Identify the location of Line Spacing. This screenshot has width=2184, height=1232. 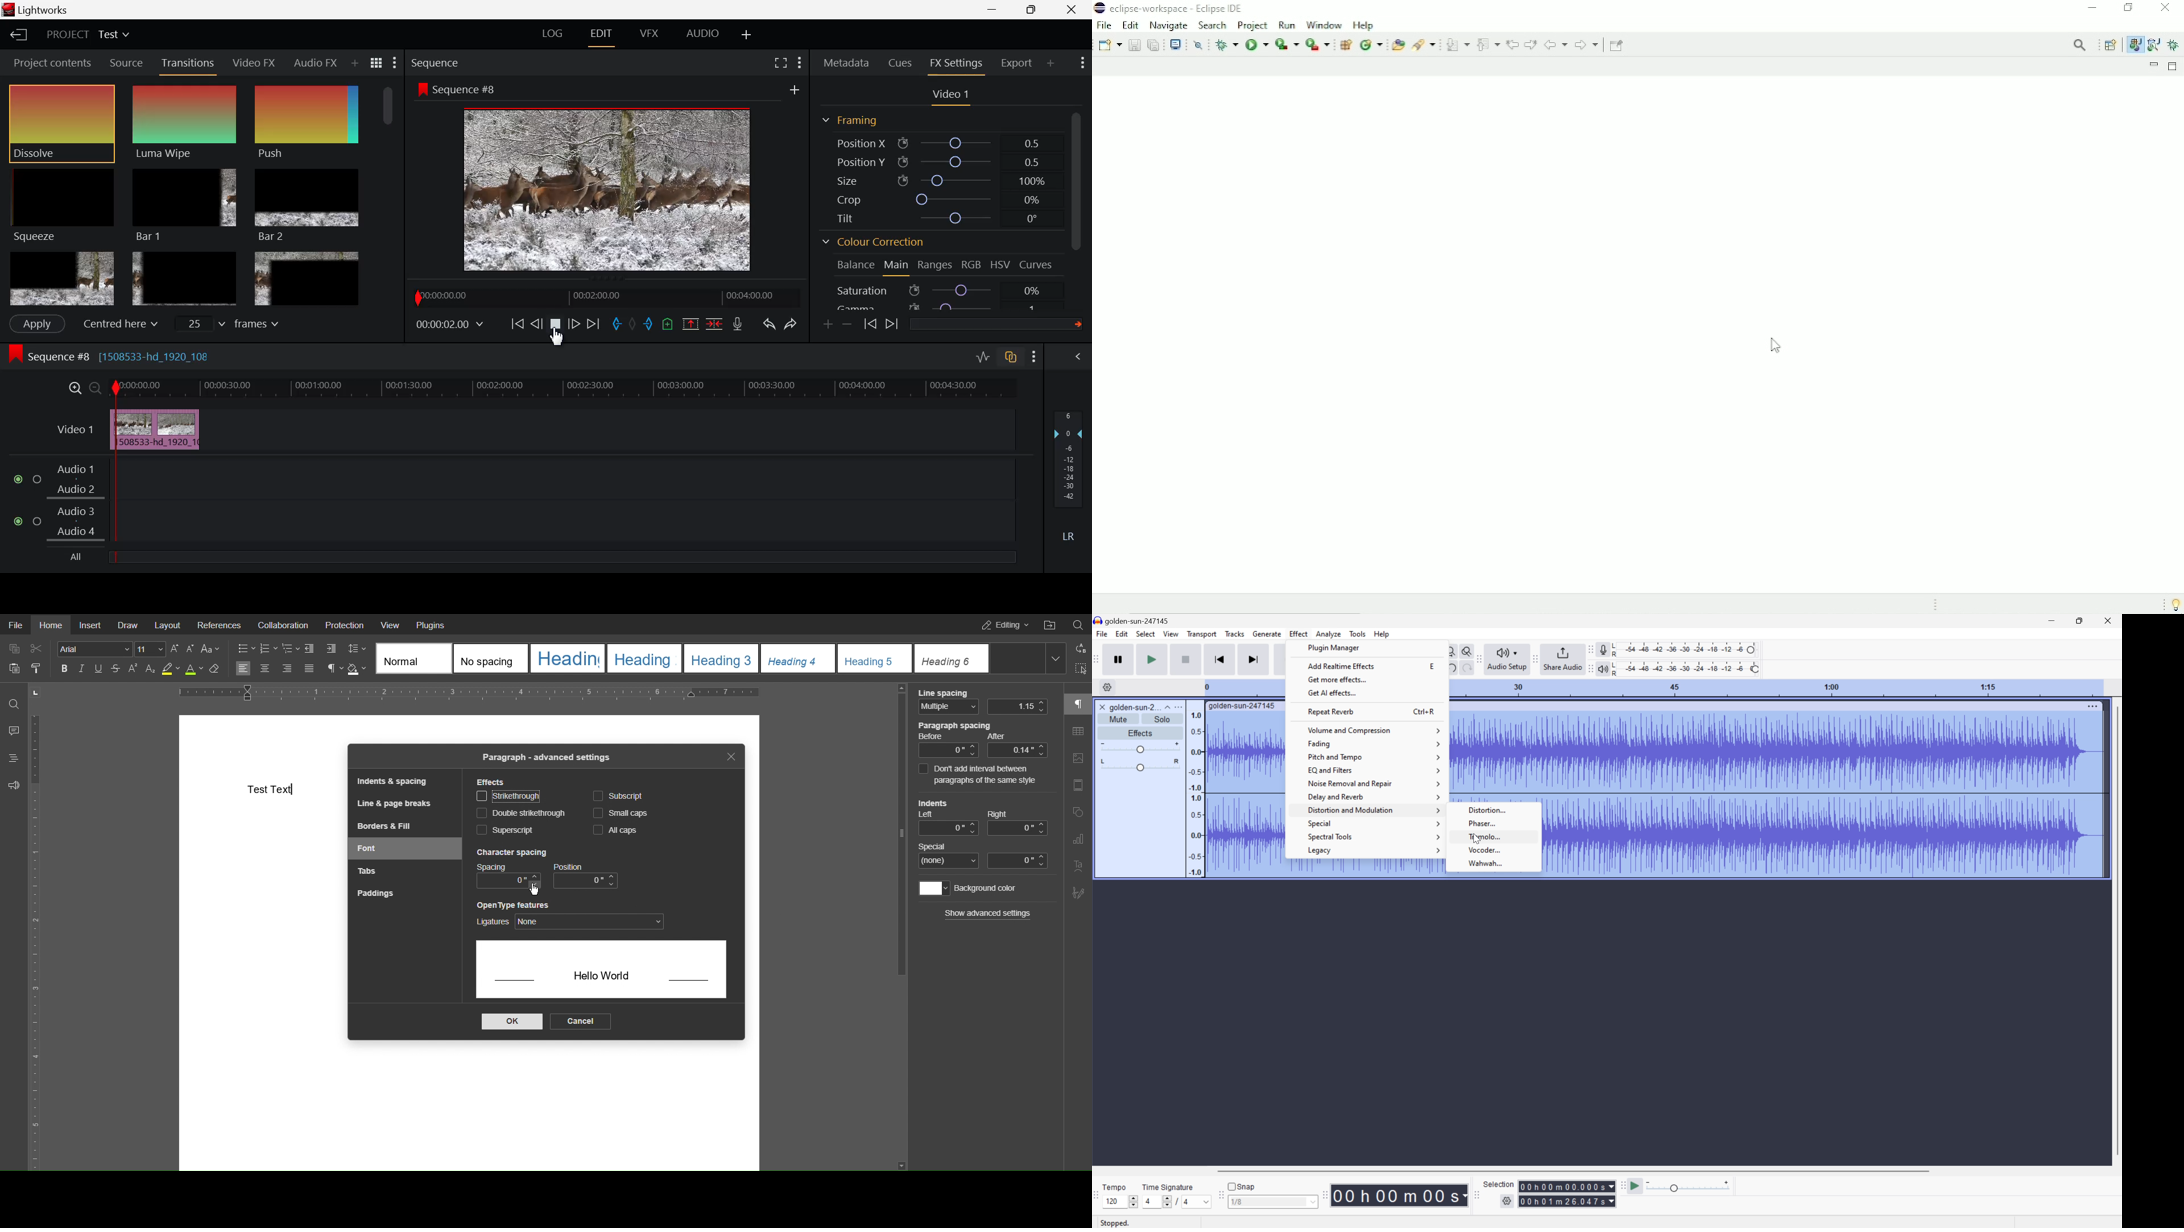
(356, 648).